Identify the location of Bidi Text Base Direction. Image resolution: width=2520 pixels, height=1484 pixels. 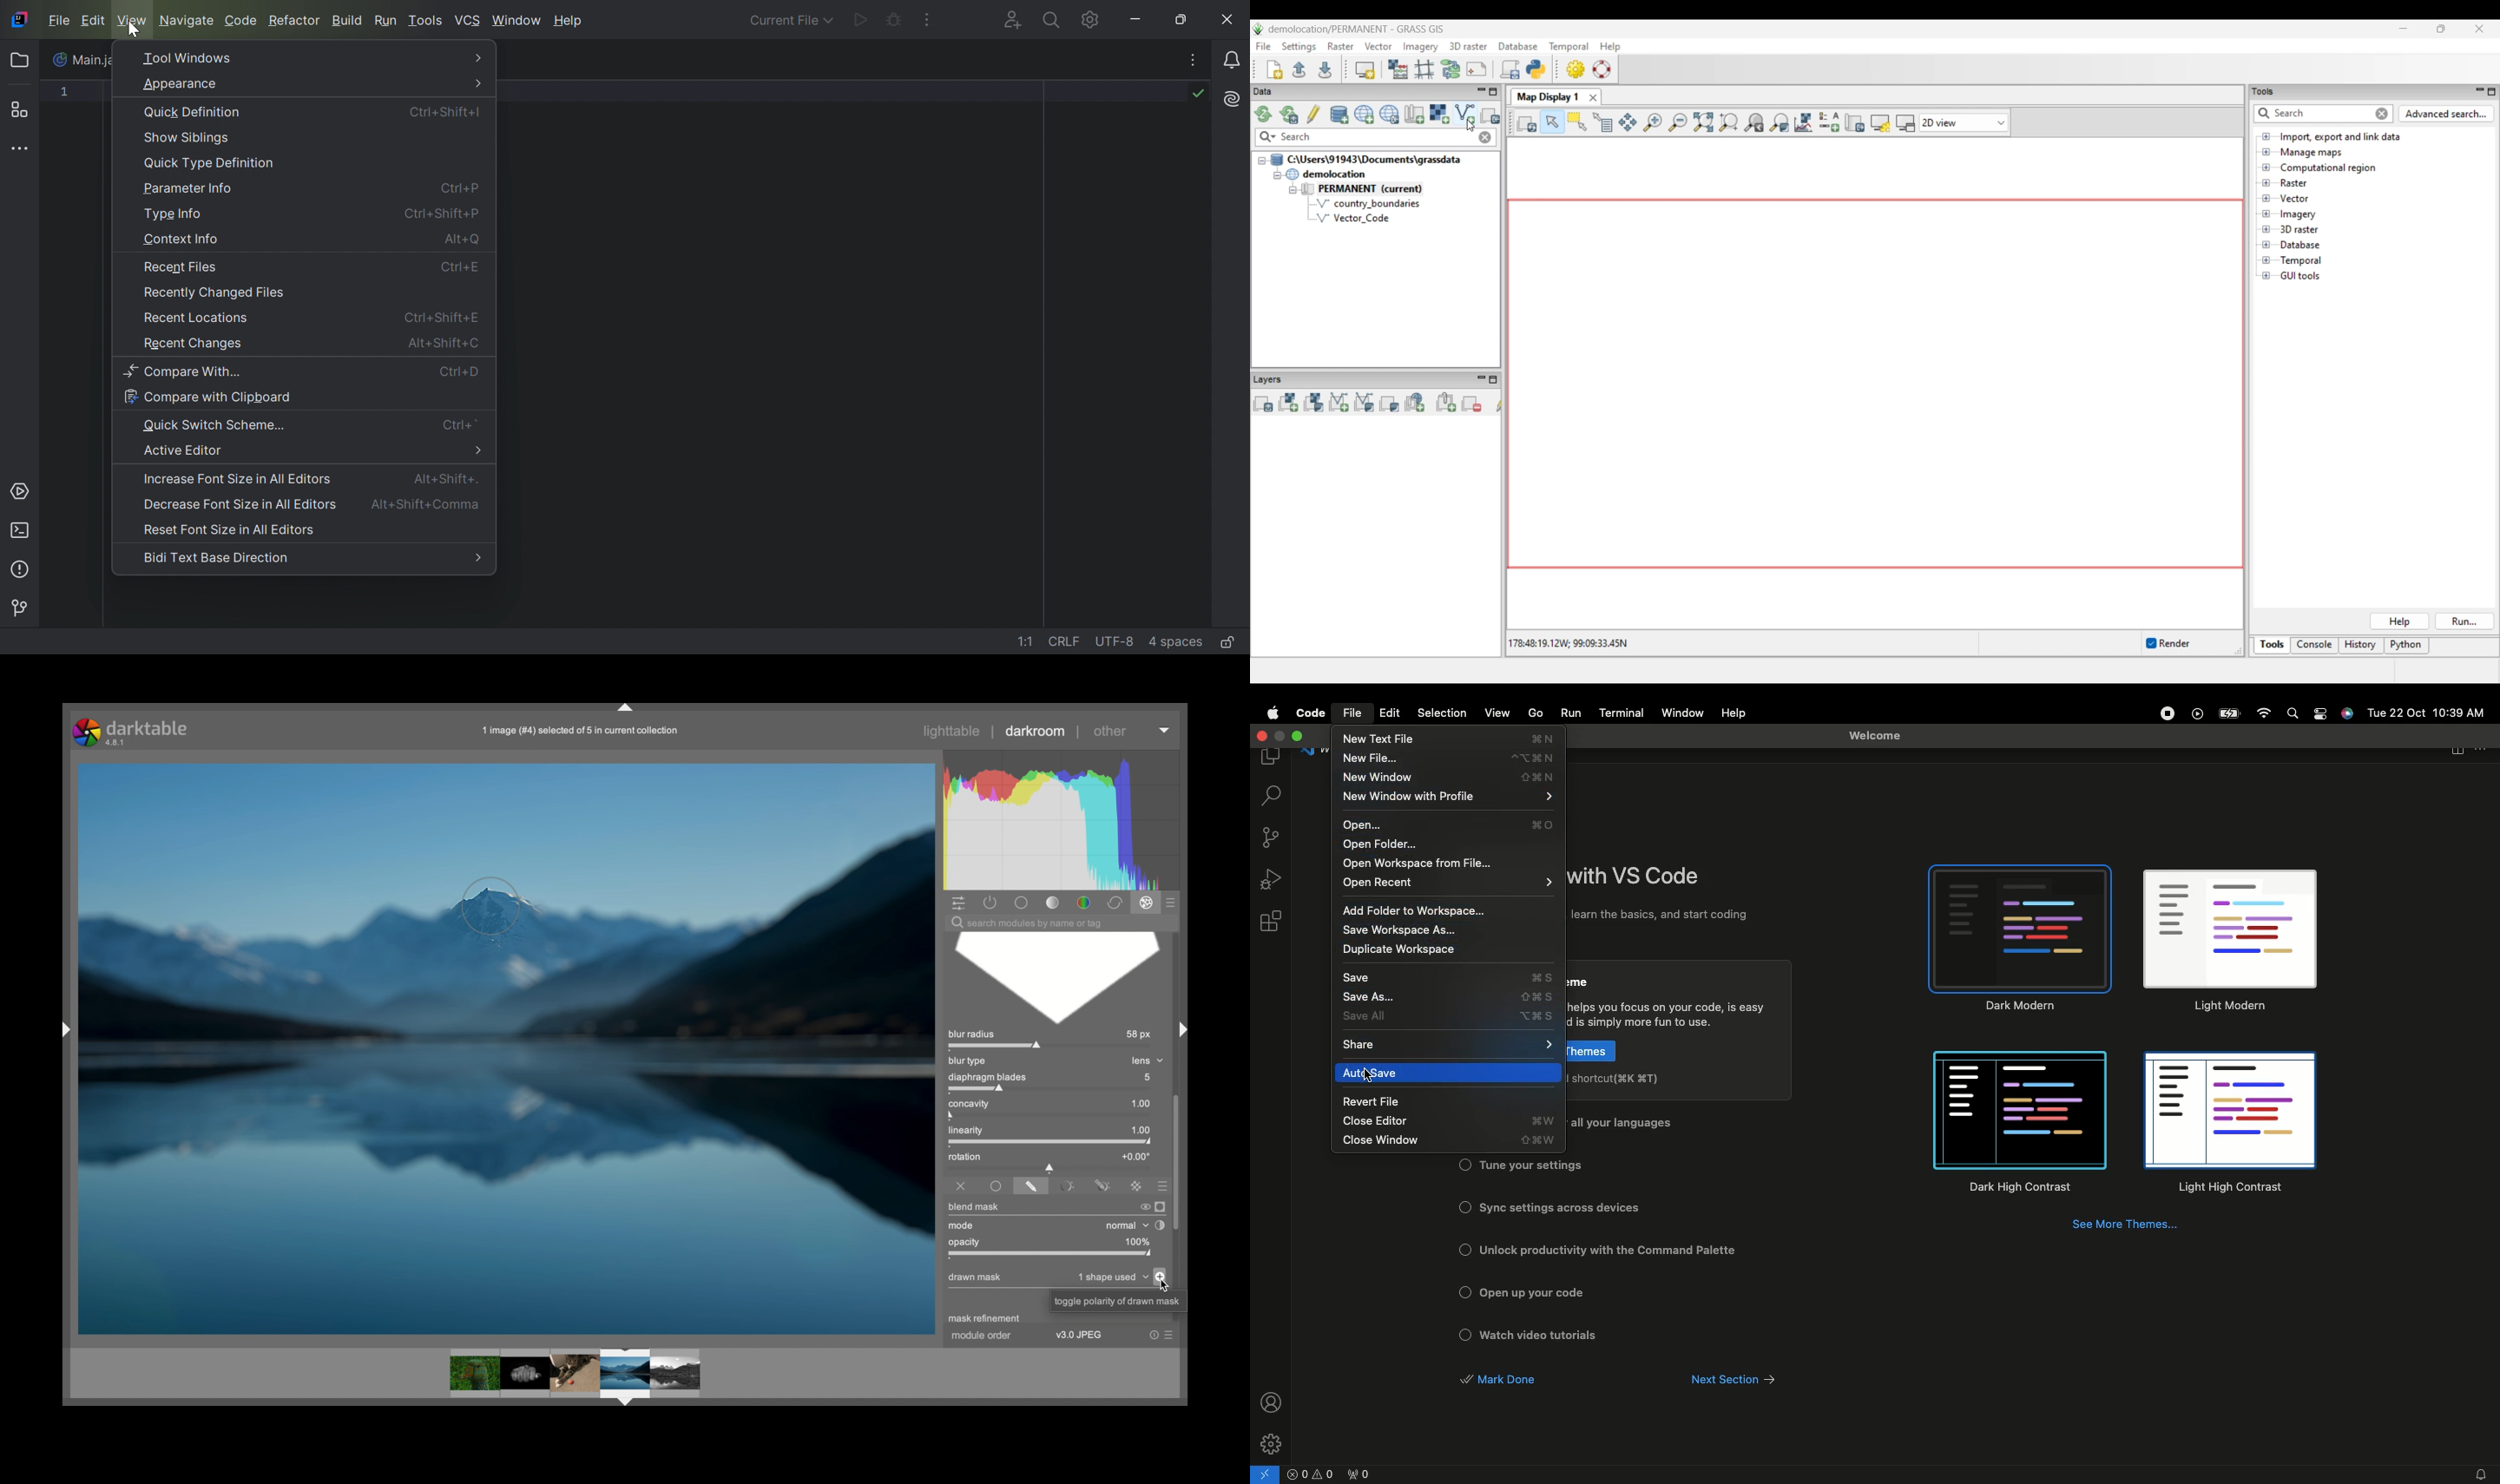
(215, 558).